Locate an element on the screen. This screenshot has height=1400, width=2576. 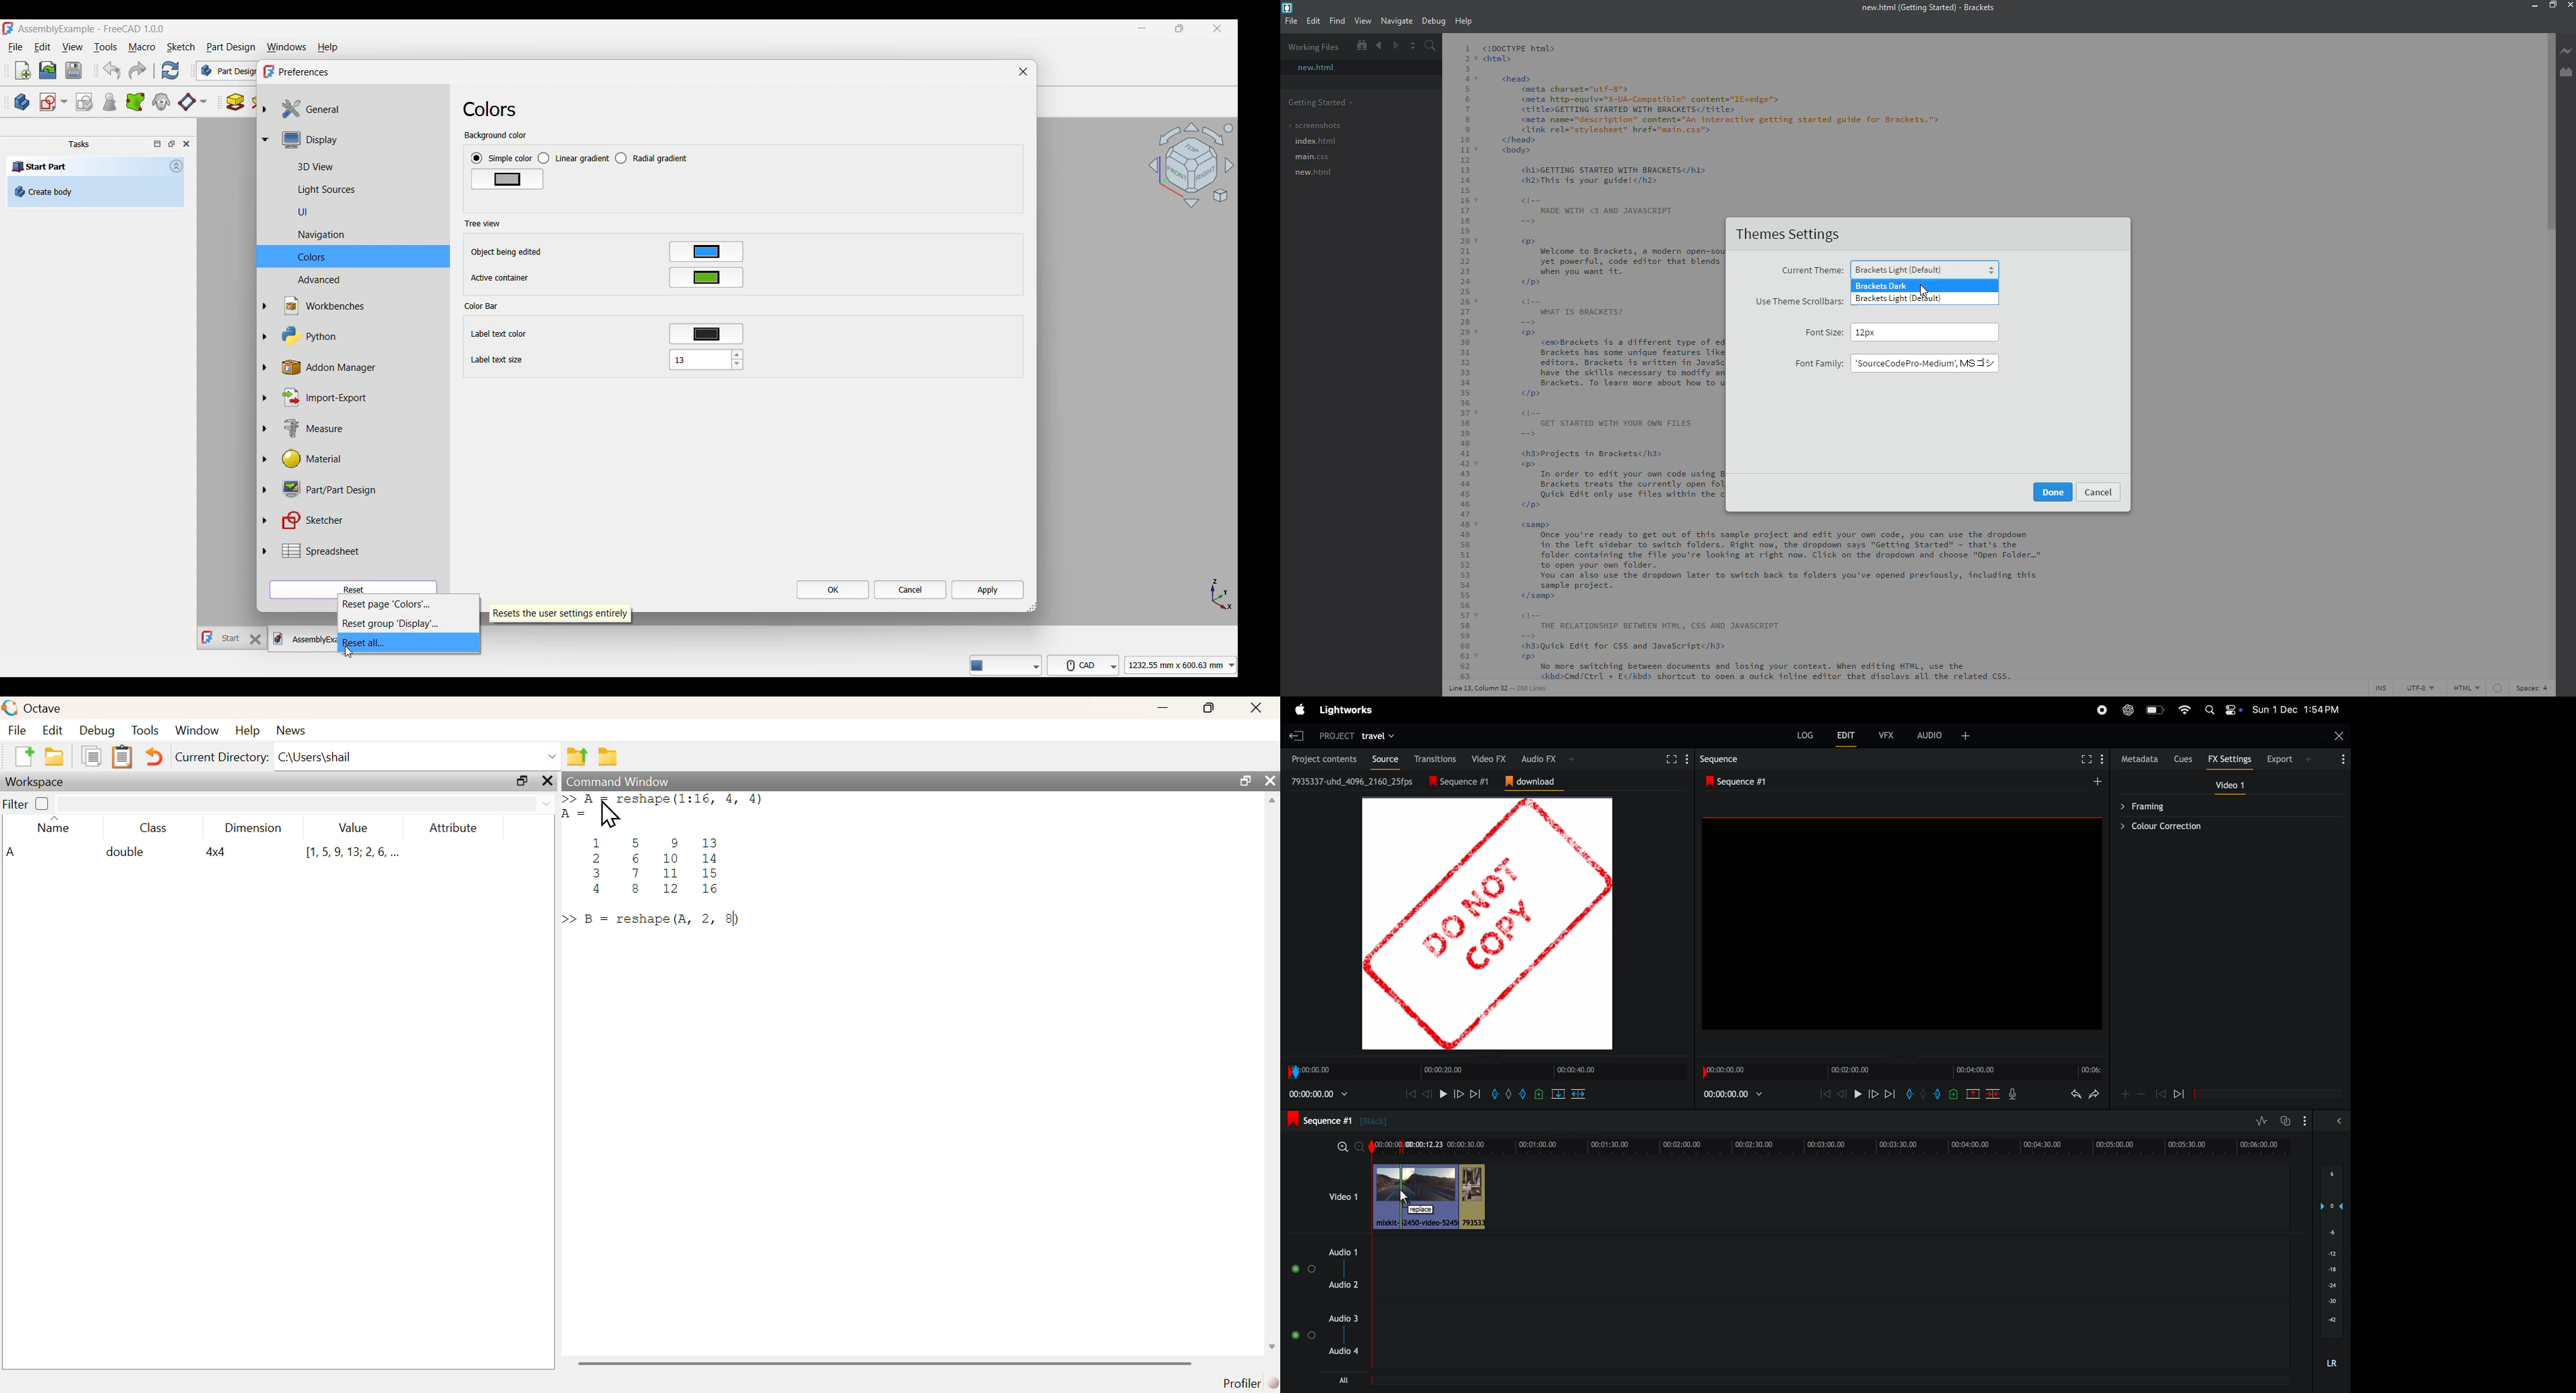
Spreadsheet is located at coordinates (310, 551).